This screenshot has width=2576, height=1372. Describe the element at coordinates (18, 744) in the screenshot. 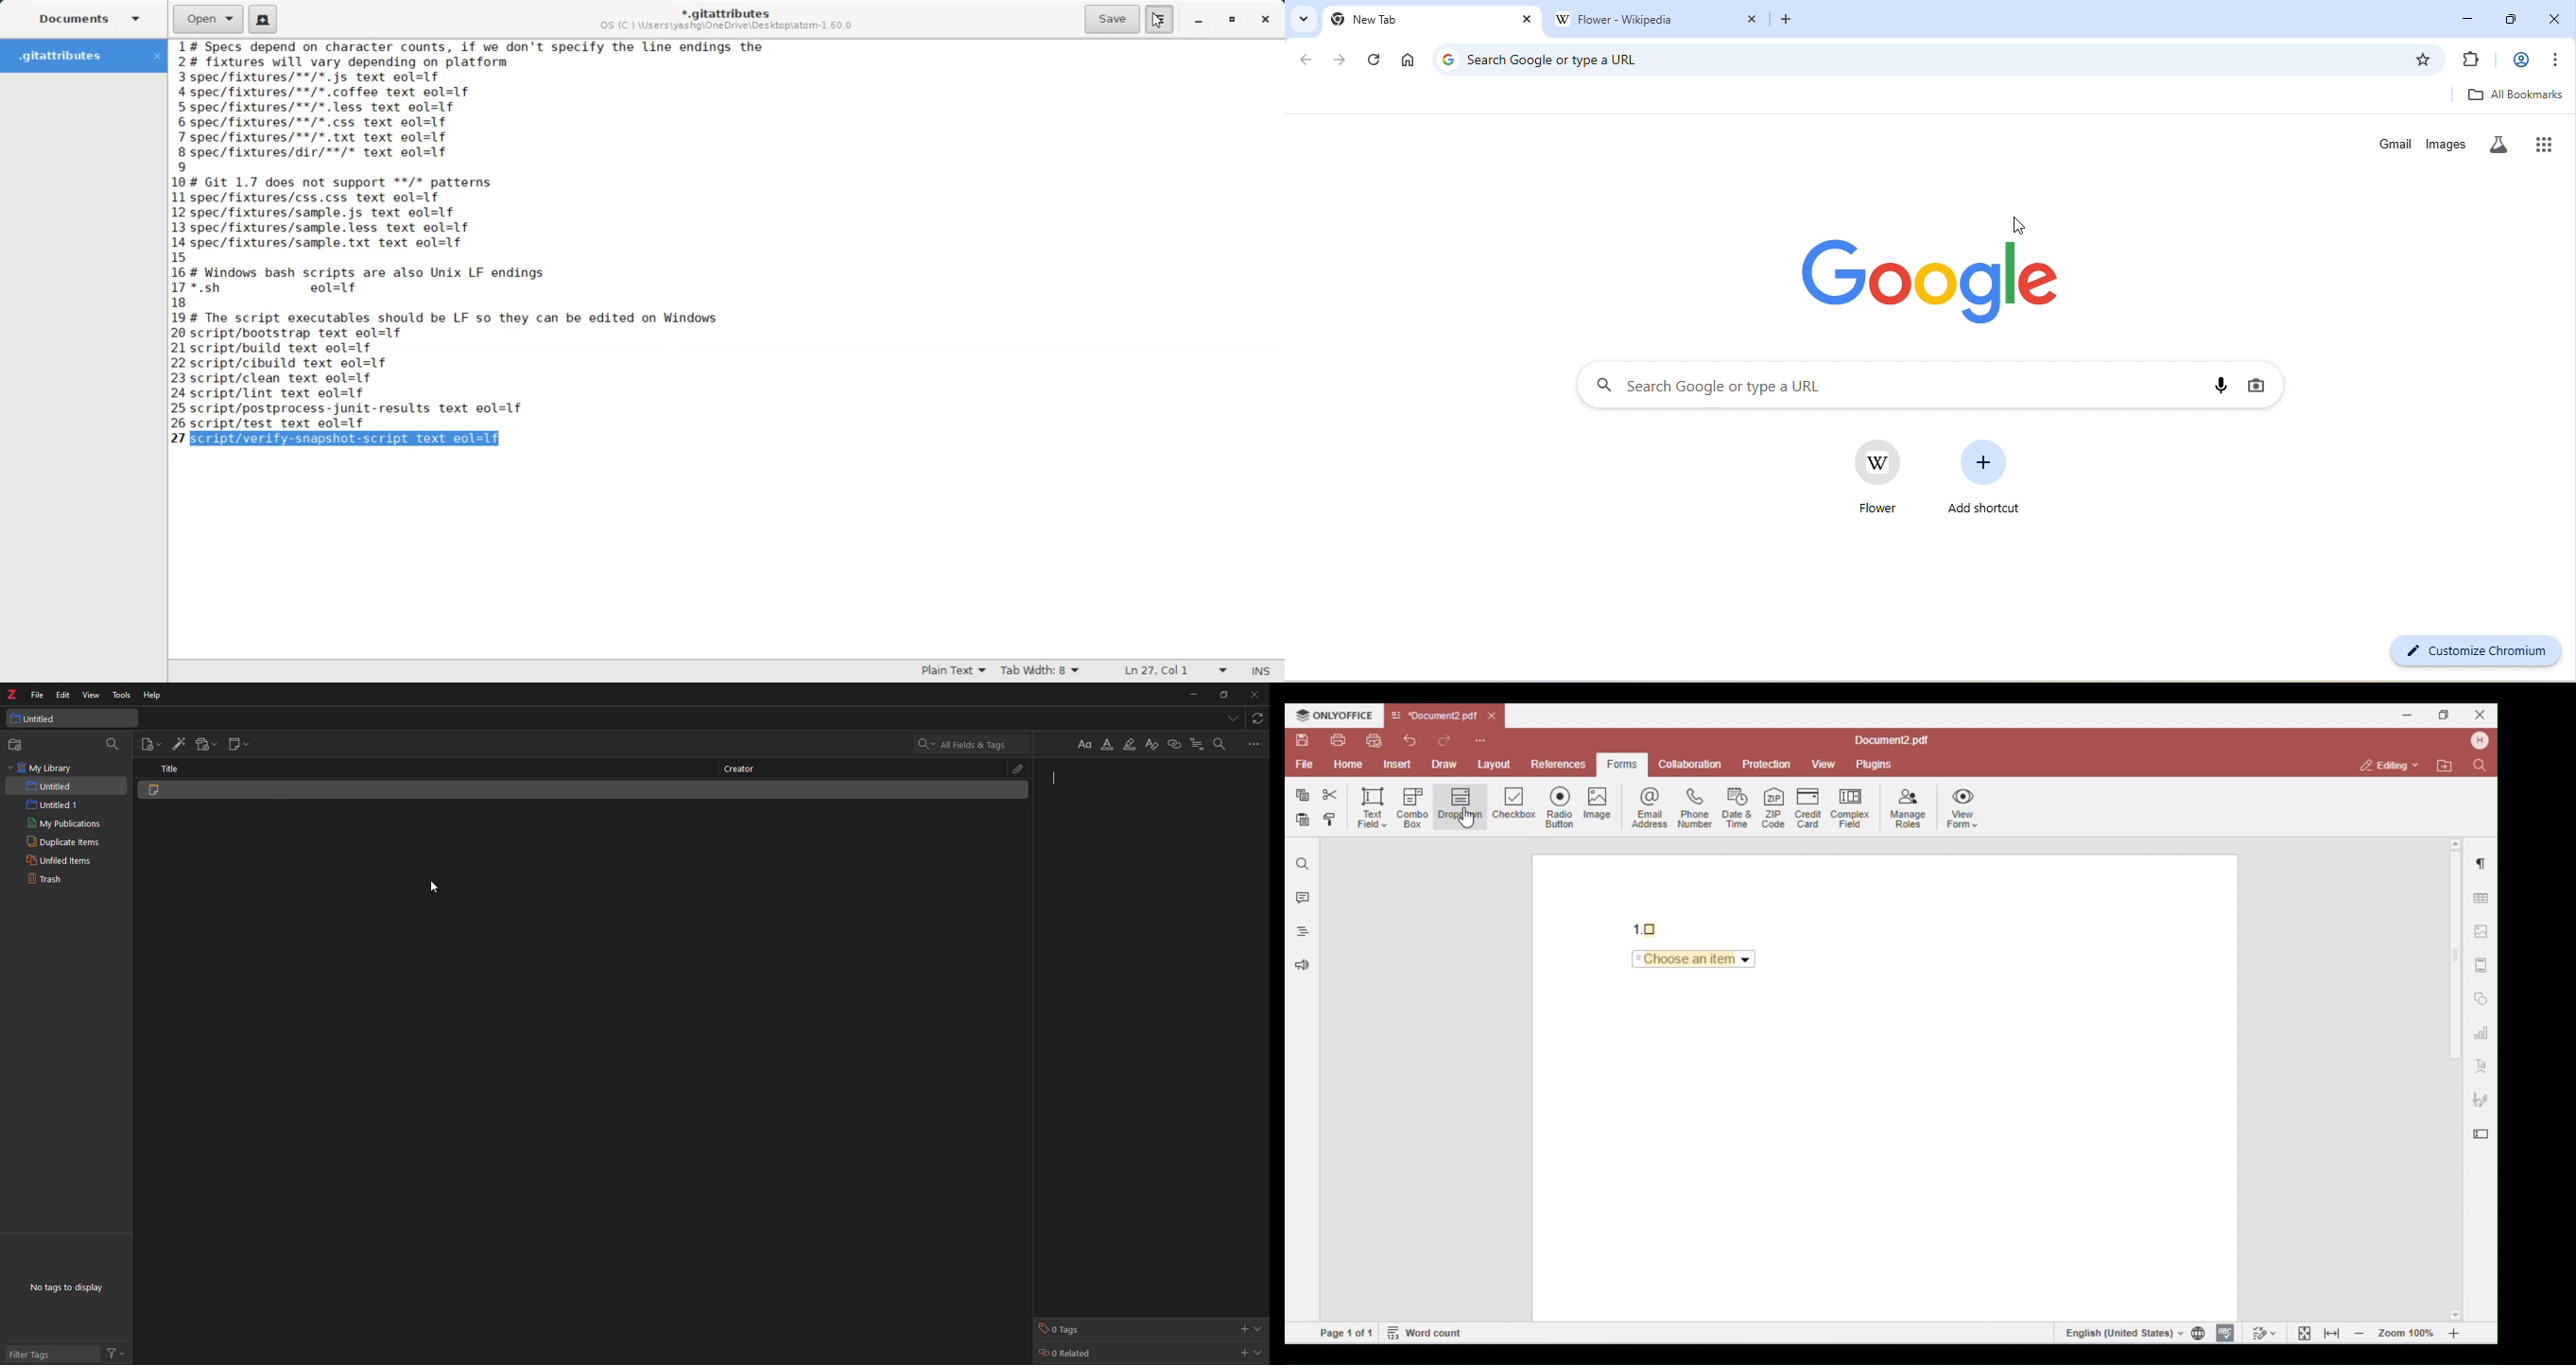

I see `new collection` at that location.